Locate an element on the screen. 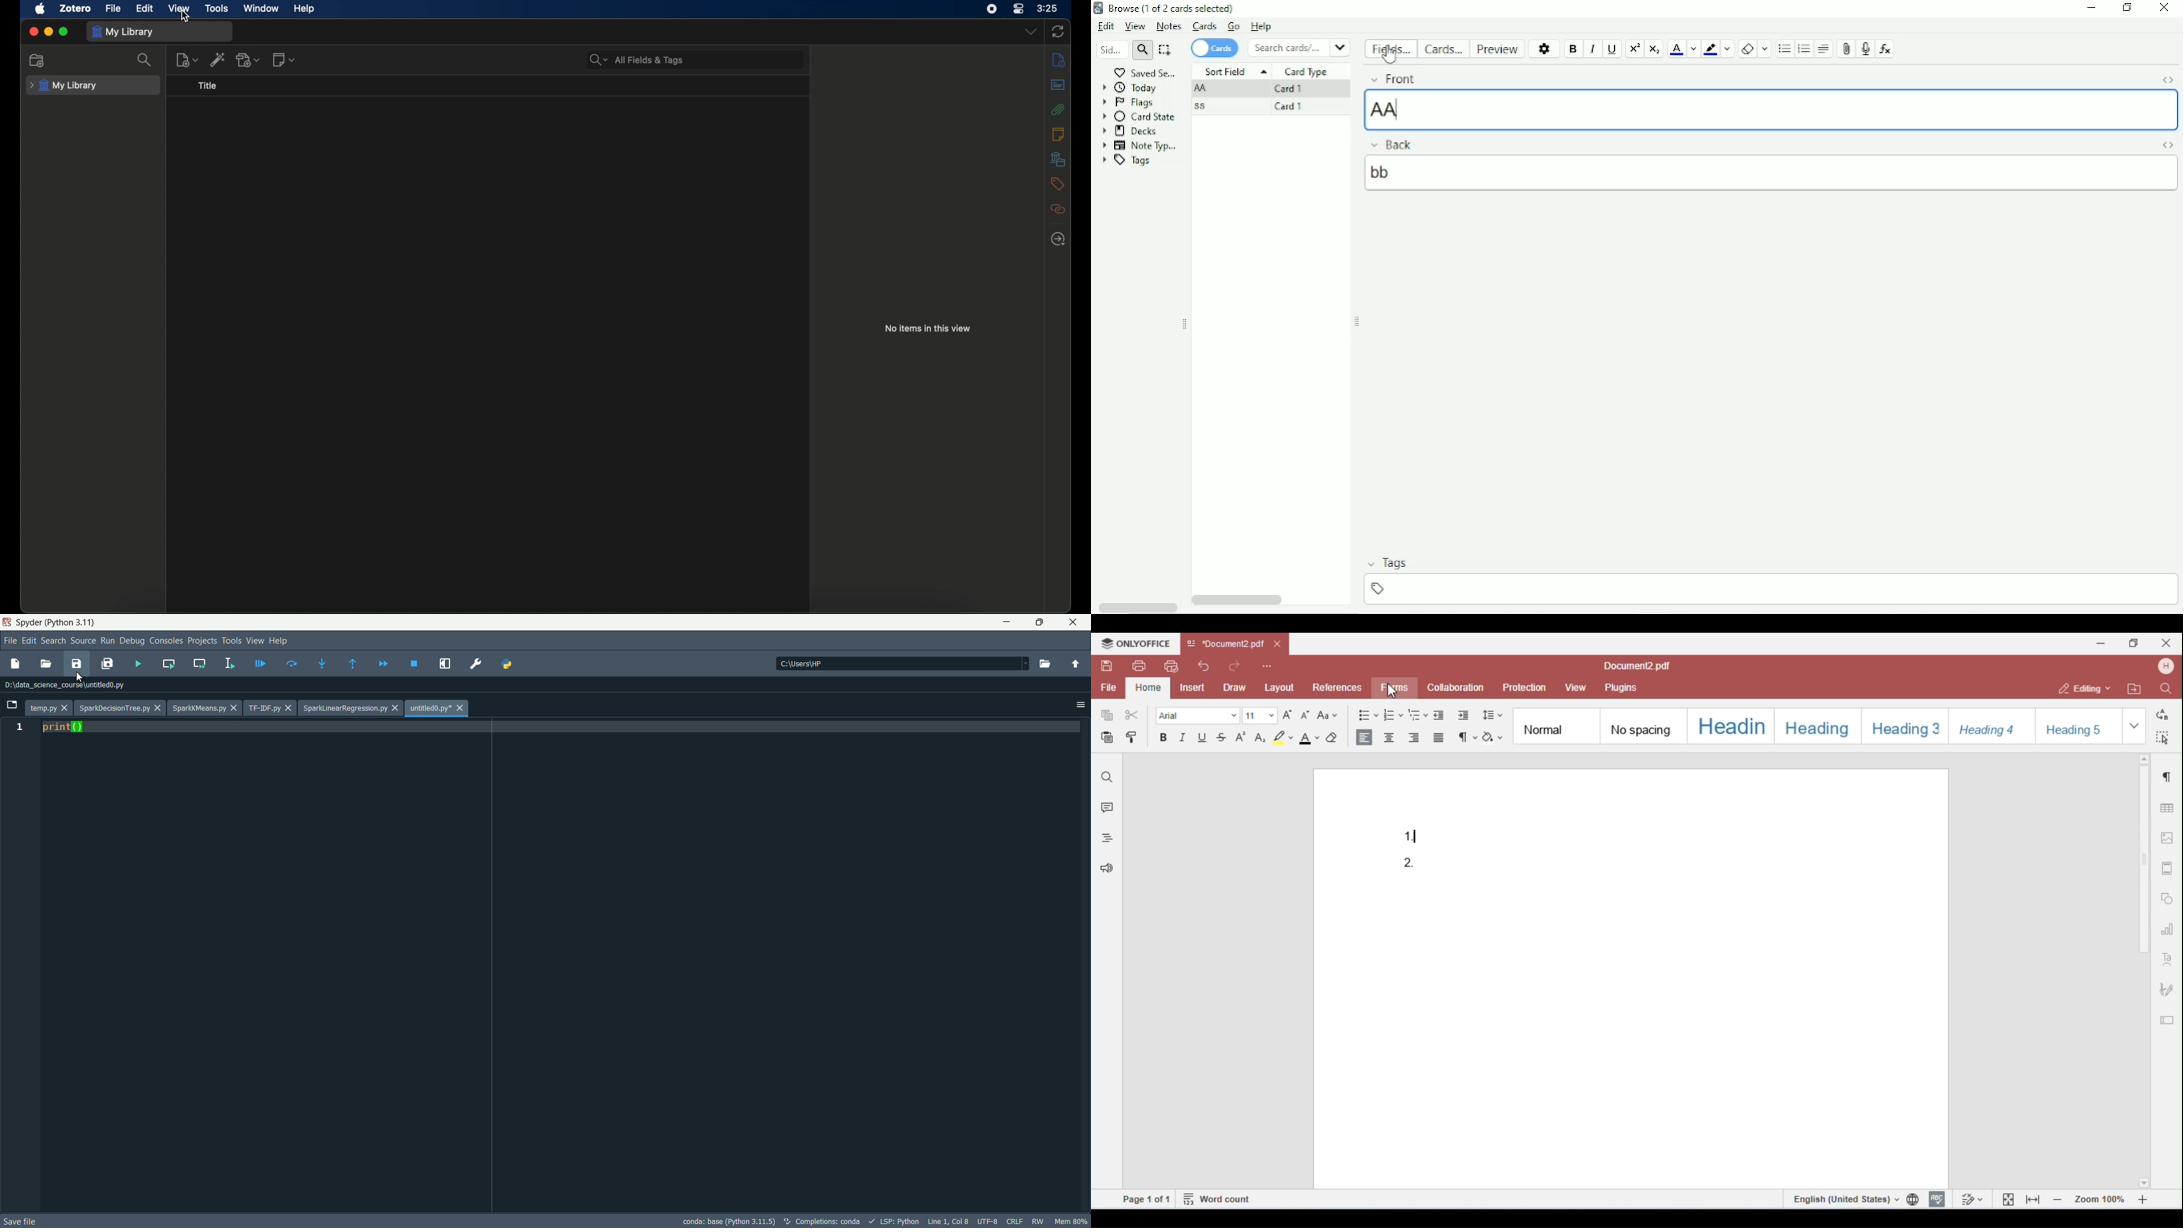  Ordered list is located at coordinates (1805, 49).